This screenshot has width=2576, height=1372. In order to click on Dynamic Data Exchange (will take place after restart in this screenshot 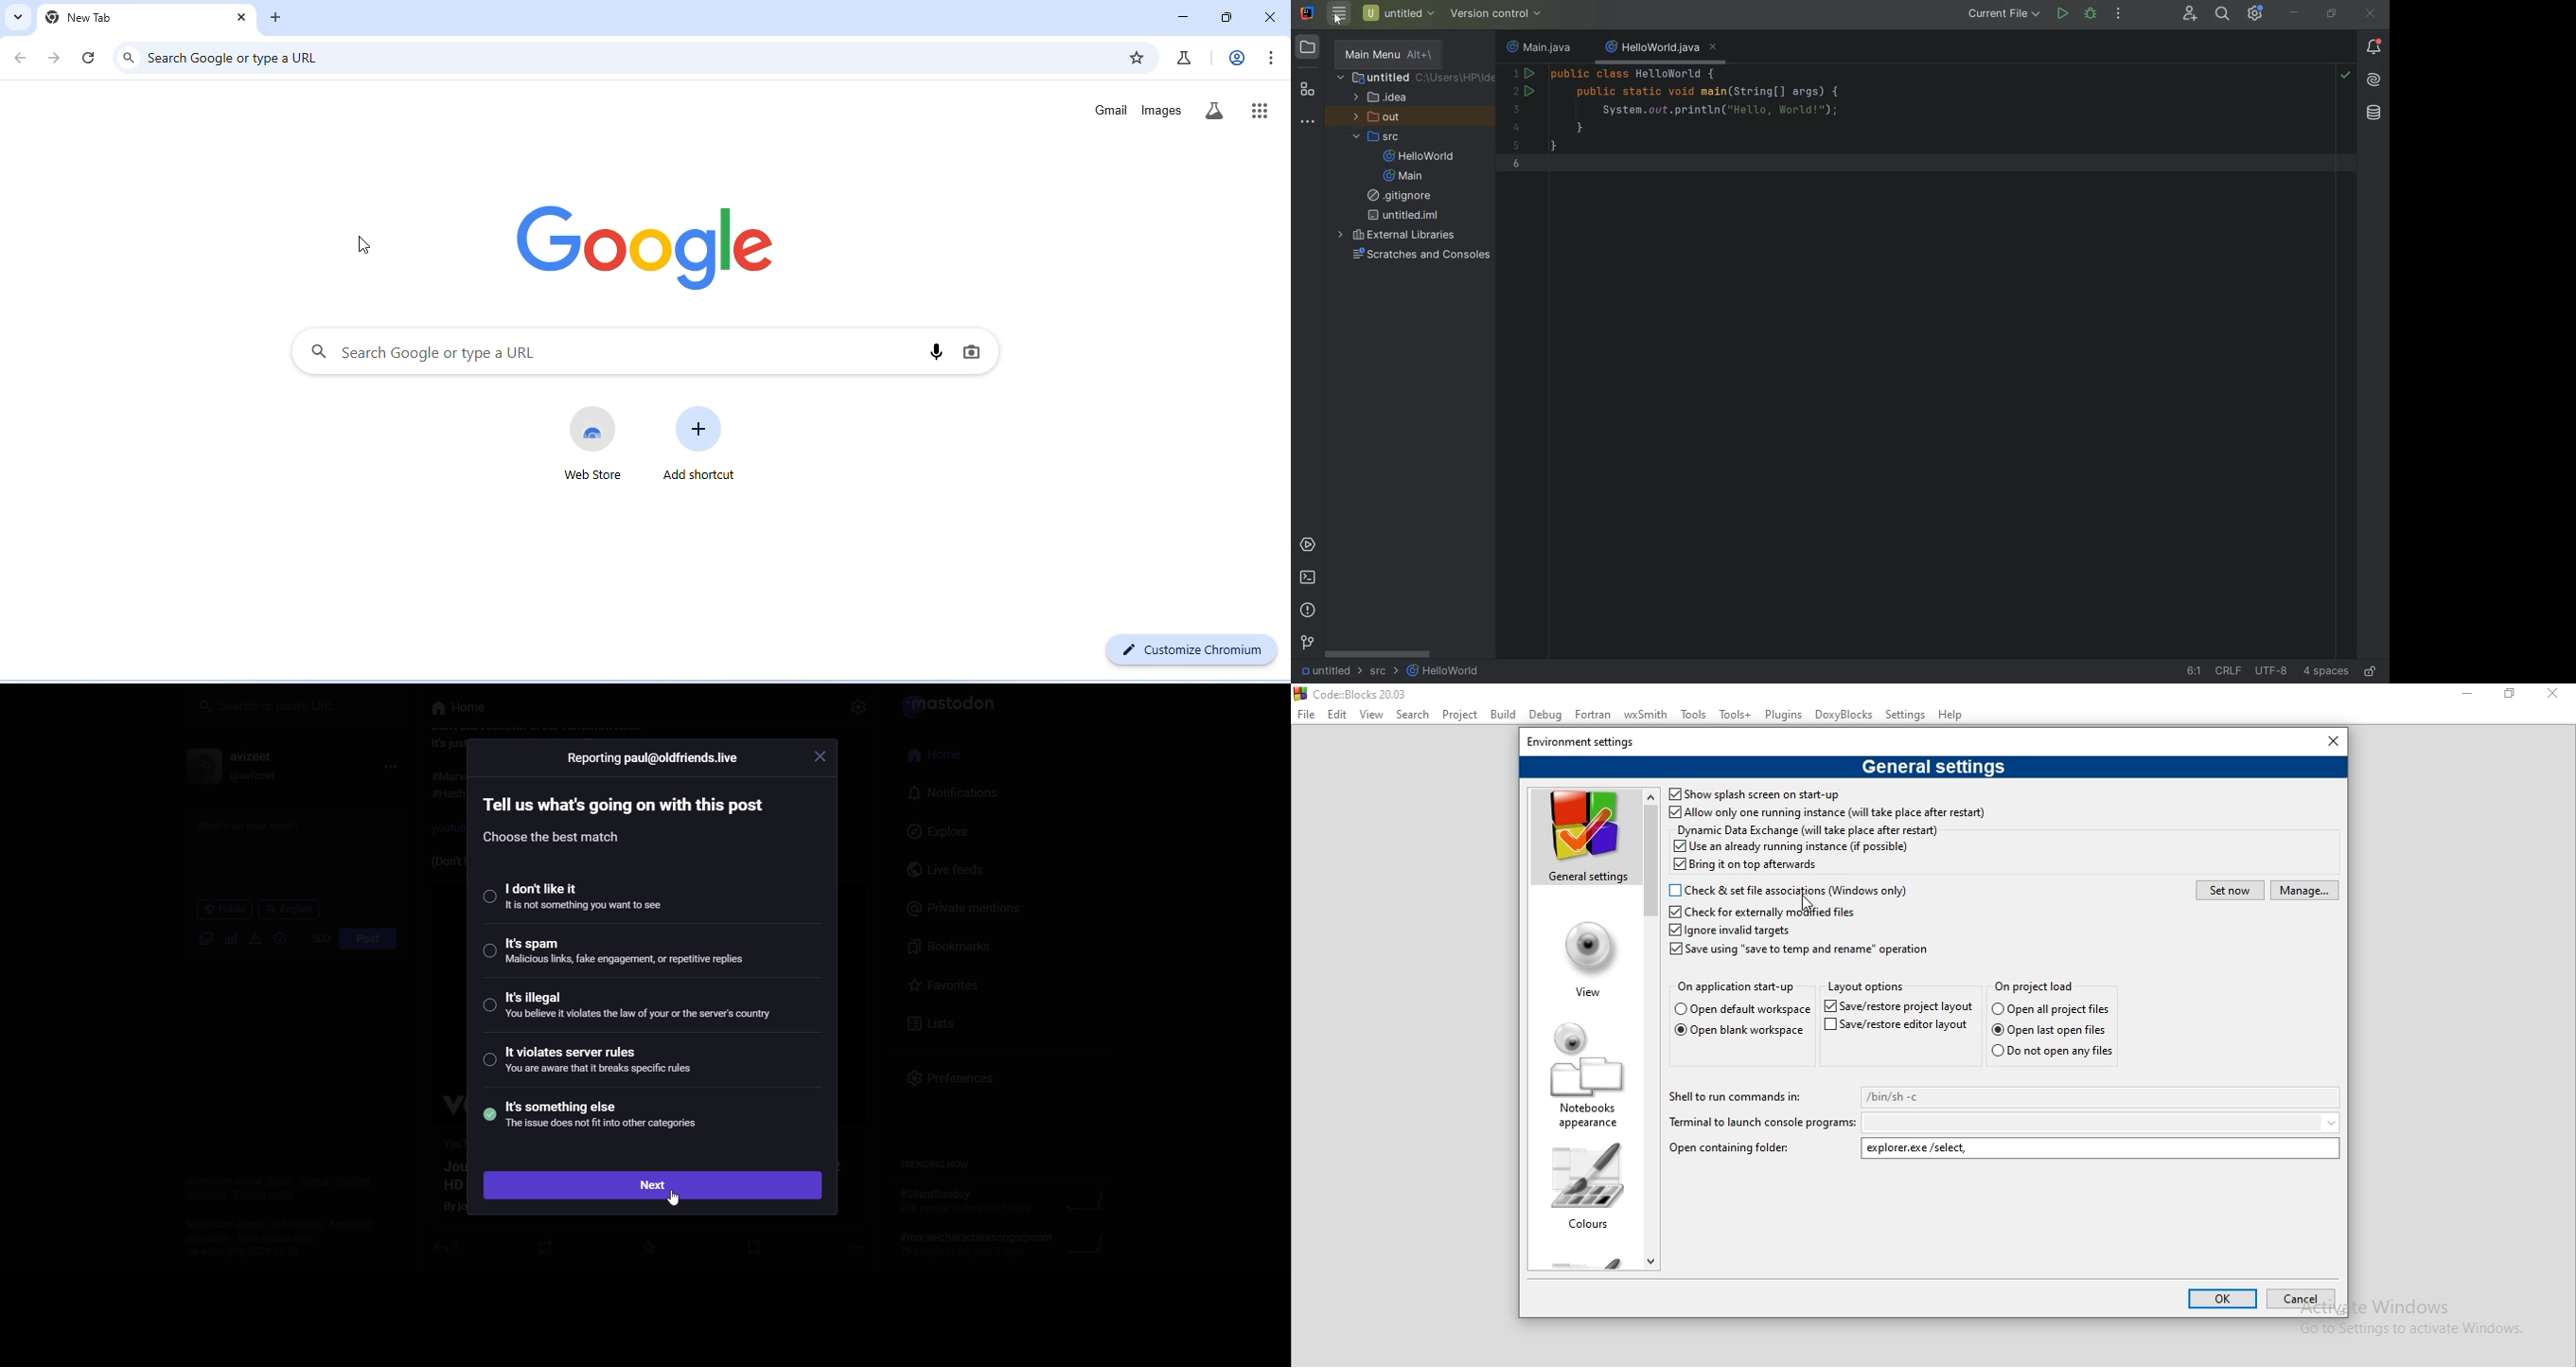, I will do `click(1808, 829)`.